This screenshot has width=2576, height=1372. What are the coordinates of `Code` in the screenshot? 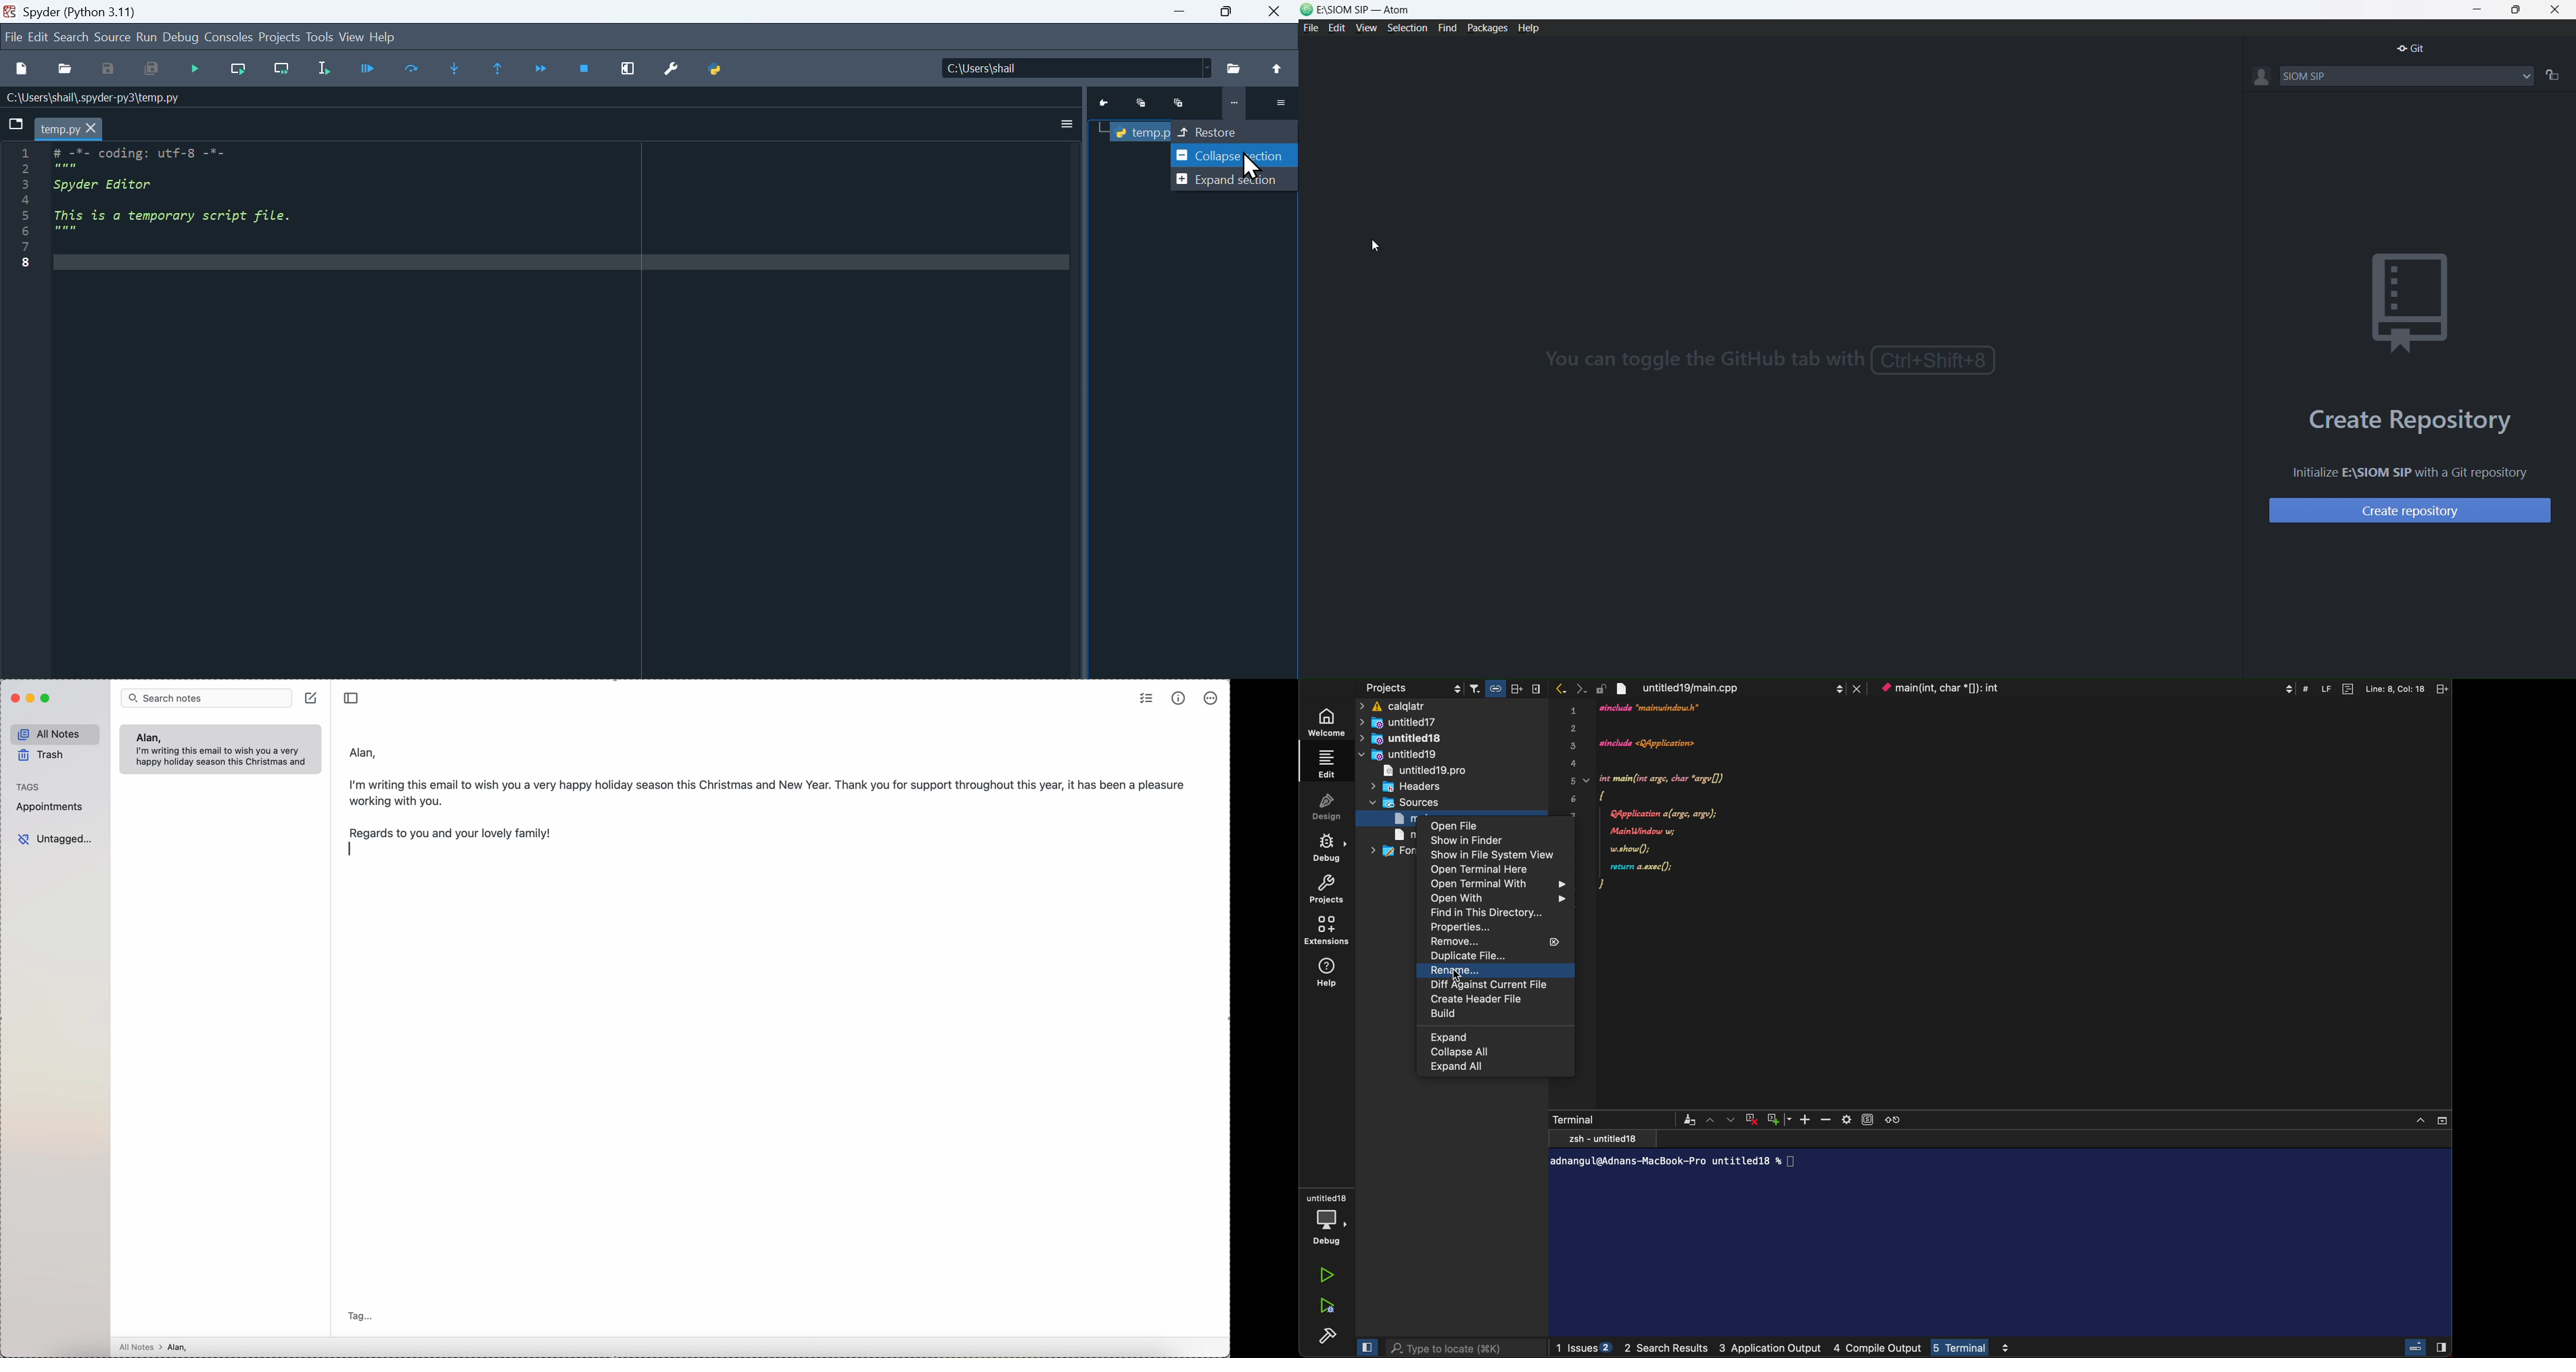 It's located at (193, 192).